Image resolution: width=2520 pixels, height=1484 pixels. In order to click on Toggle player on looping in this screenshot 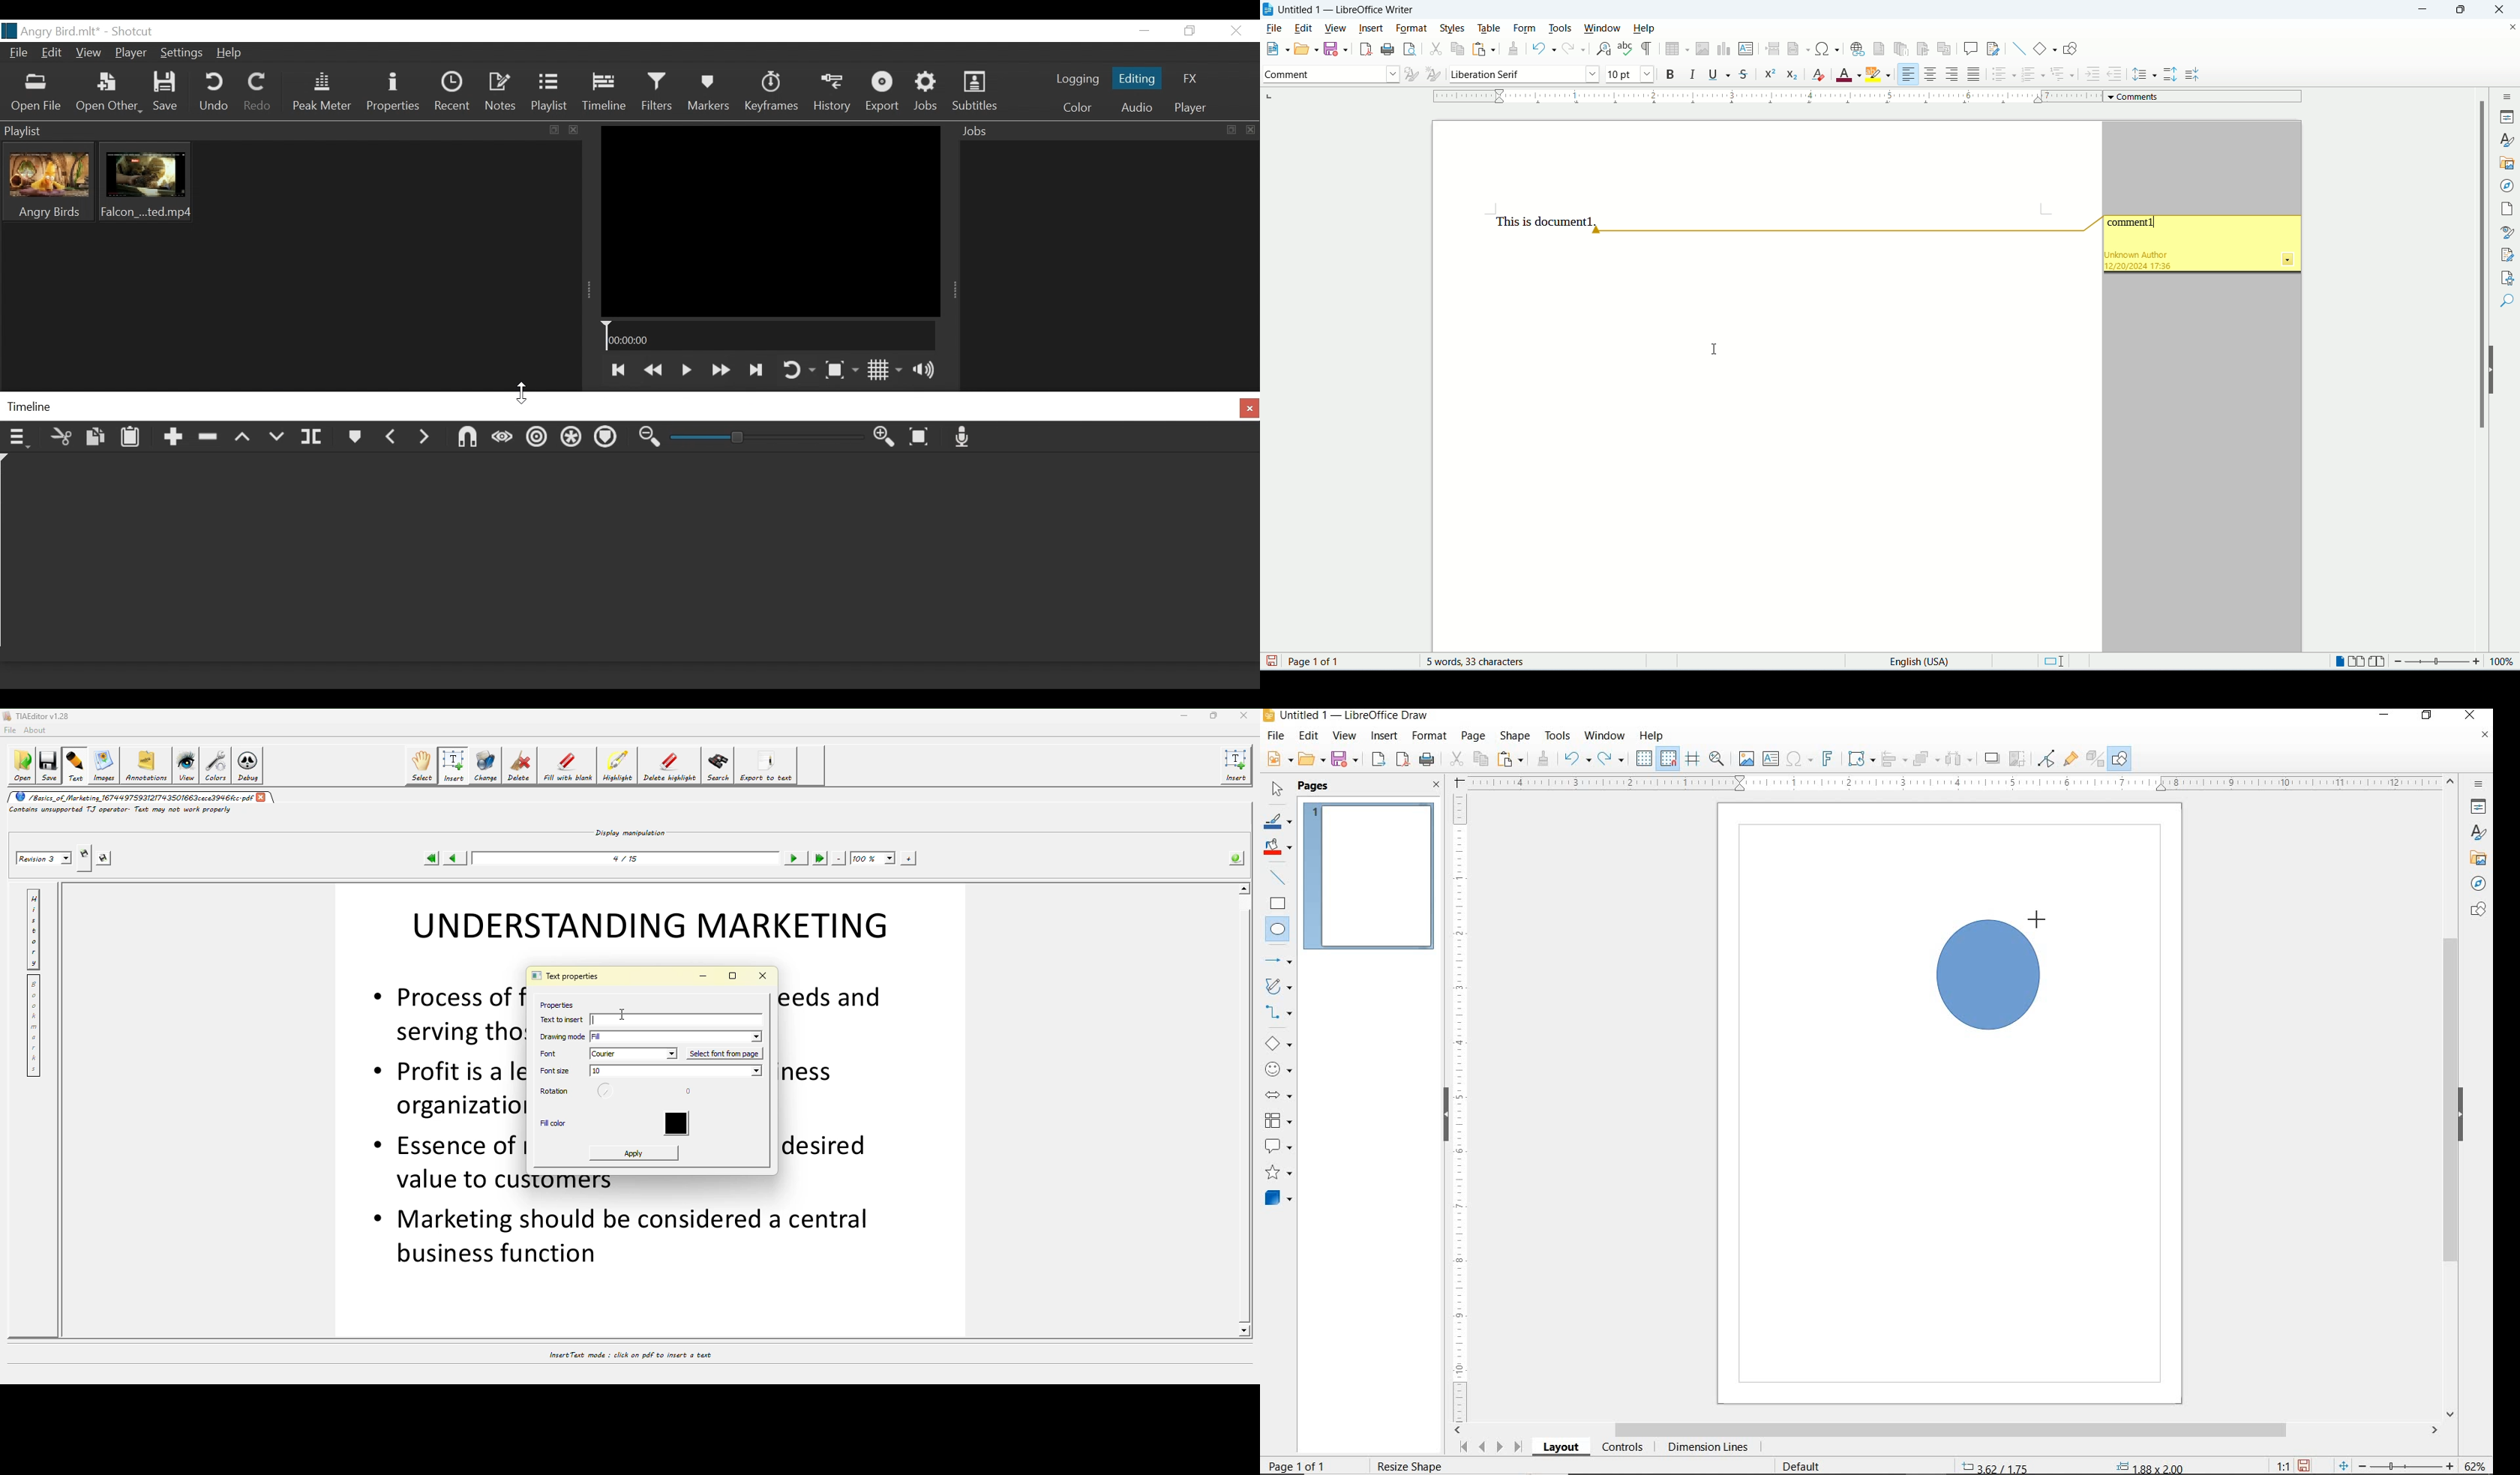, I will do `click(799, 369)`.